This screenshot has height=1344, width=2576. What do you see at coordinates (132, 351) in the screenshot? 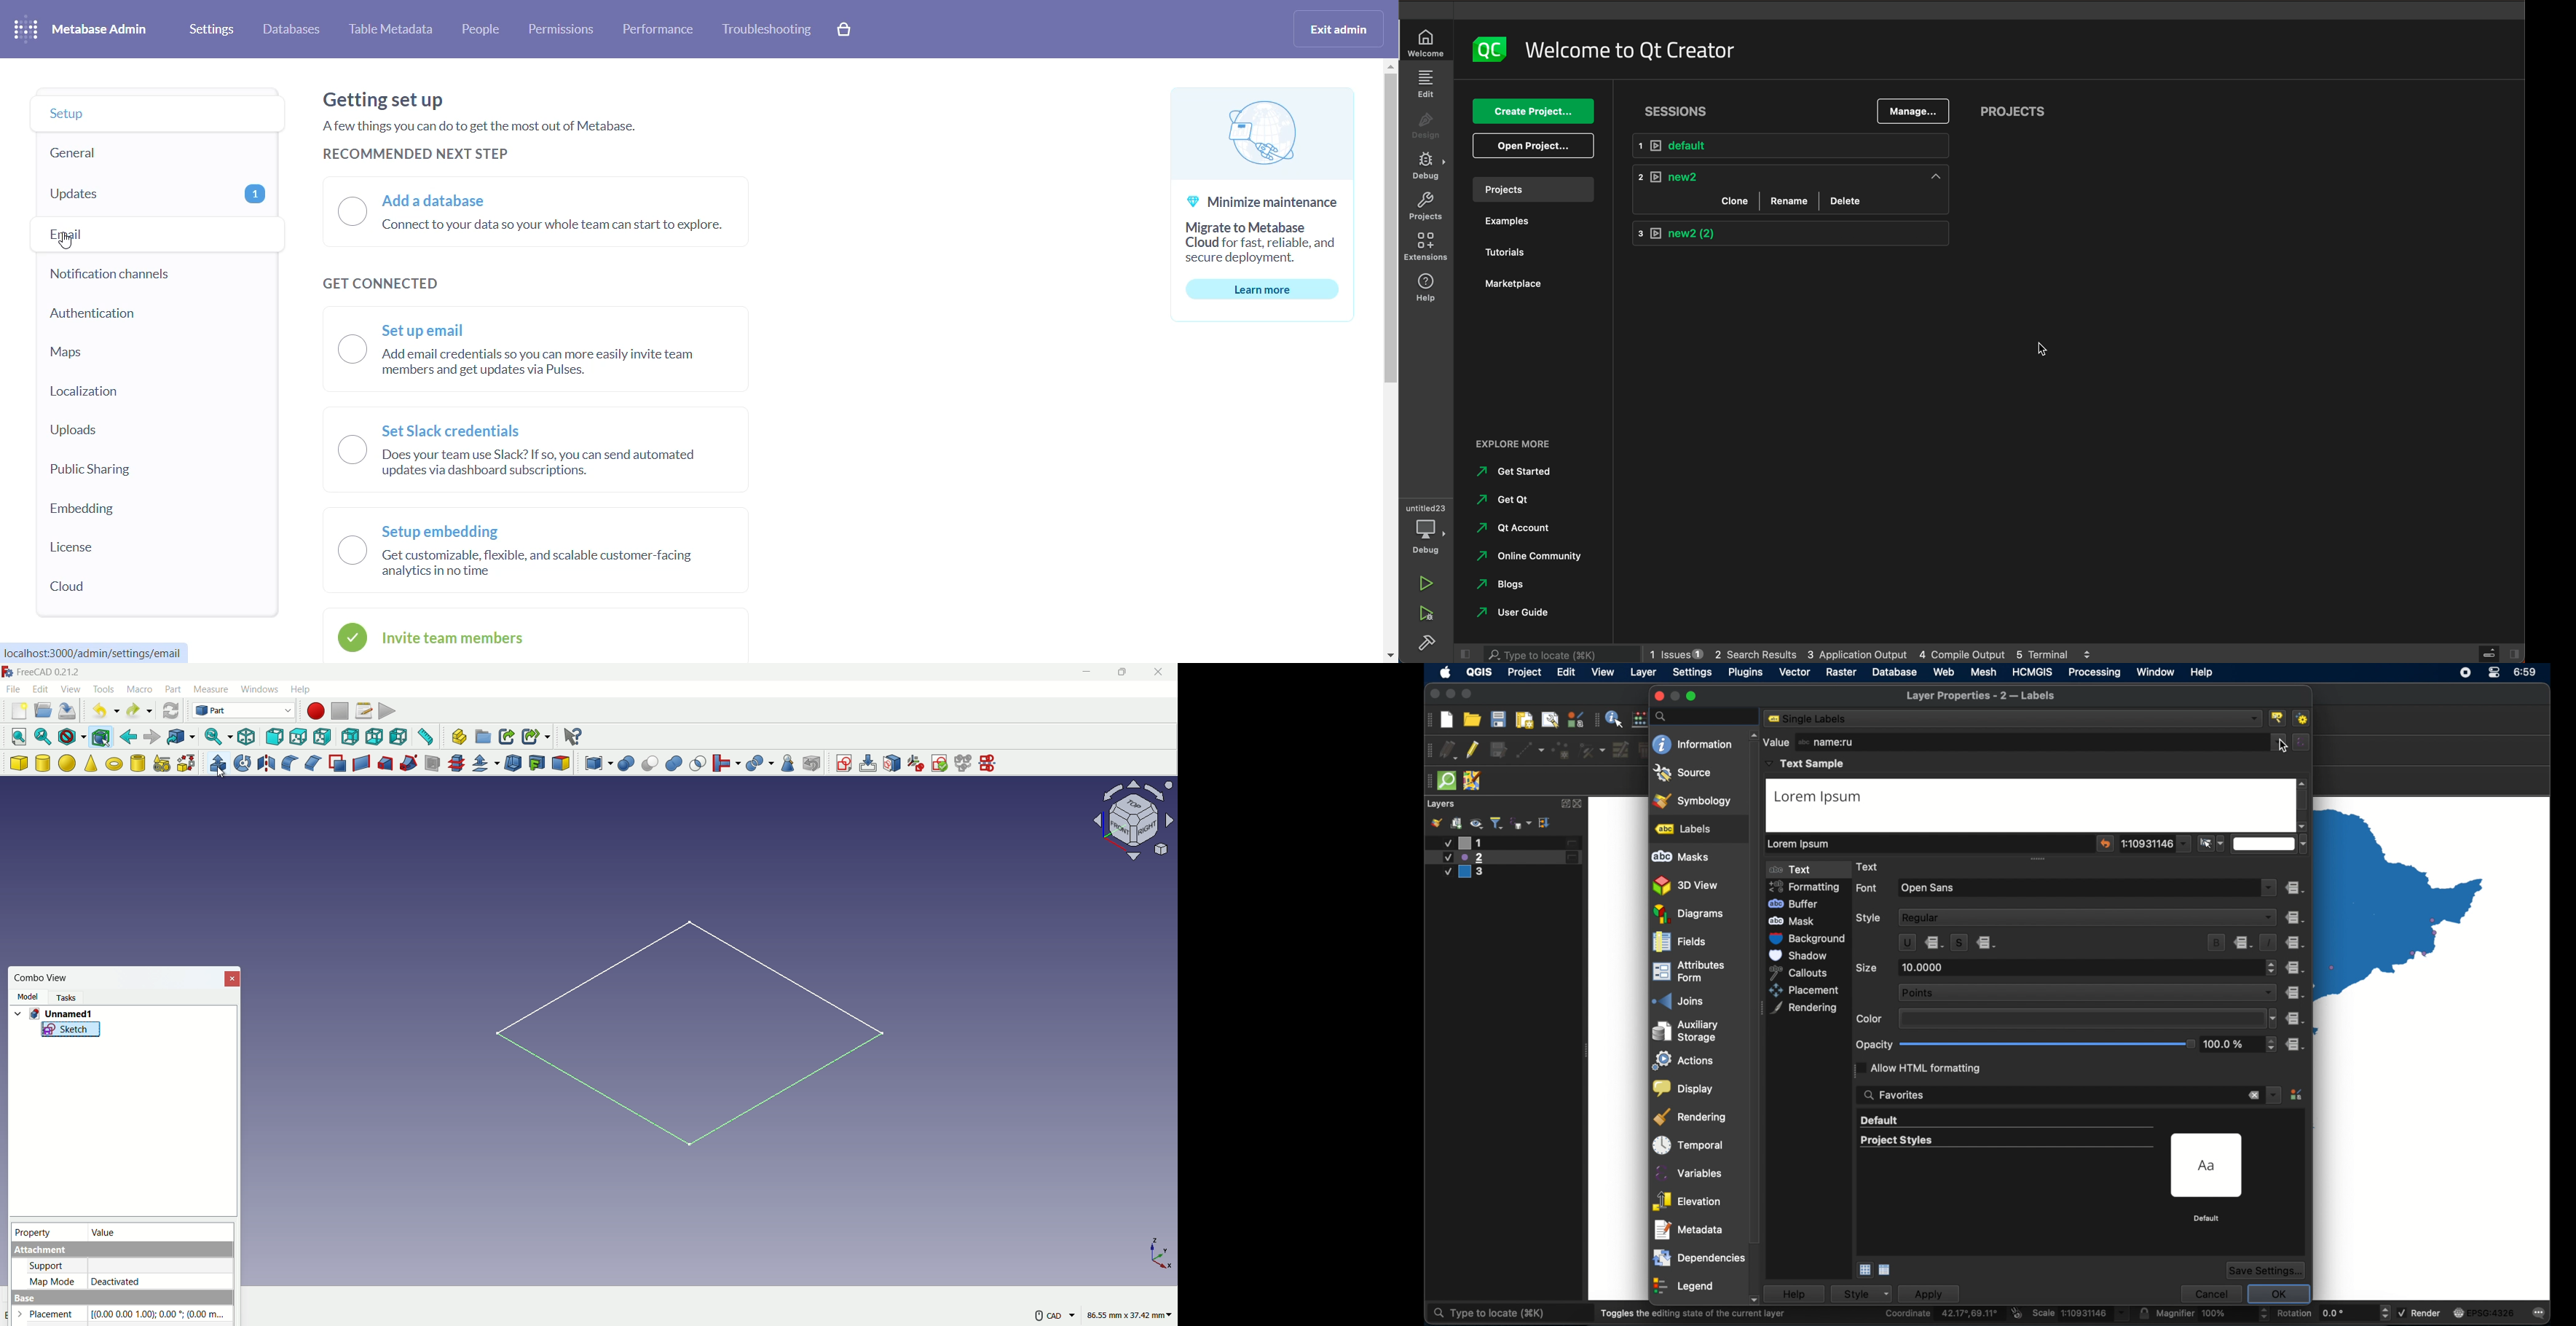
I see `maps` at bounding box center [132, 351].